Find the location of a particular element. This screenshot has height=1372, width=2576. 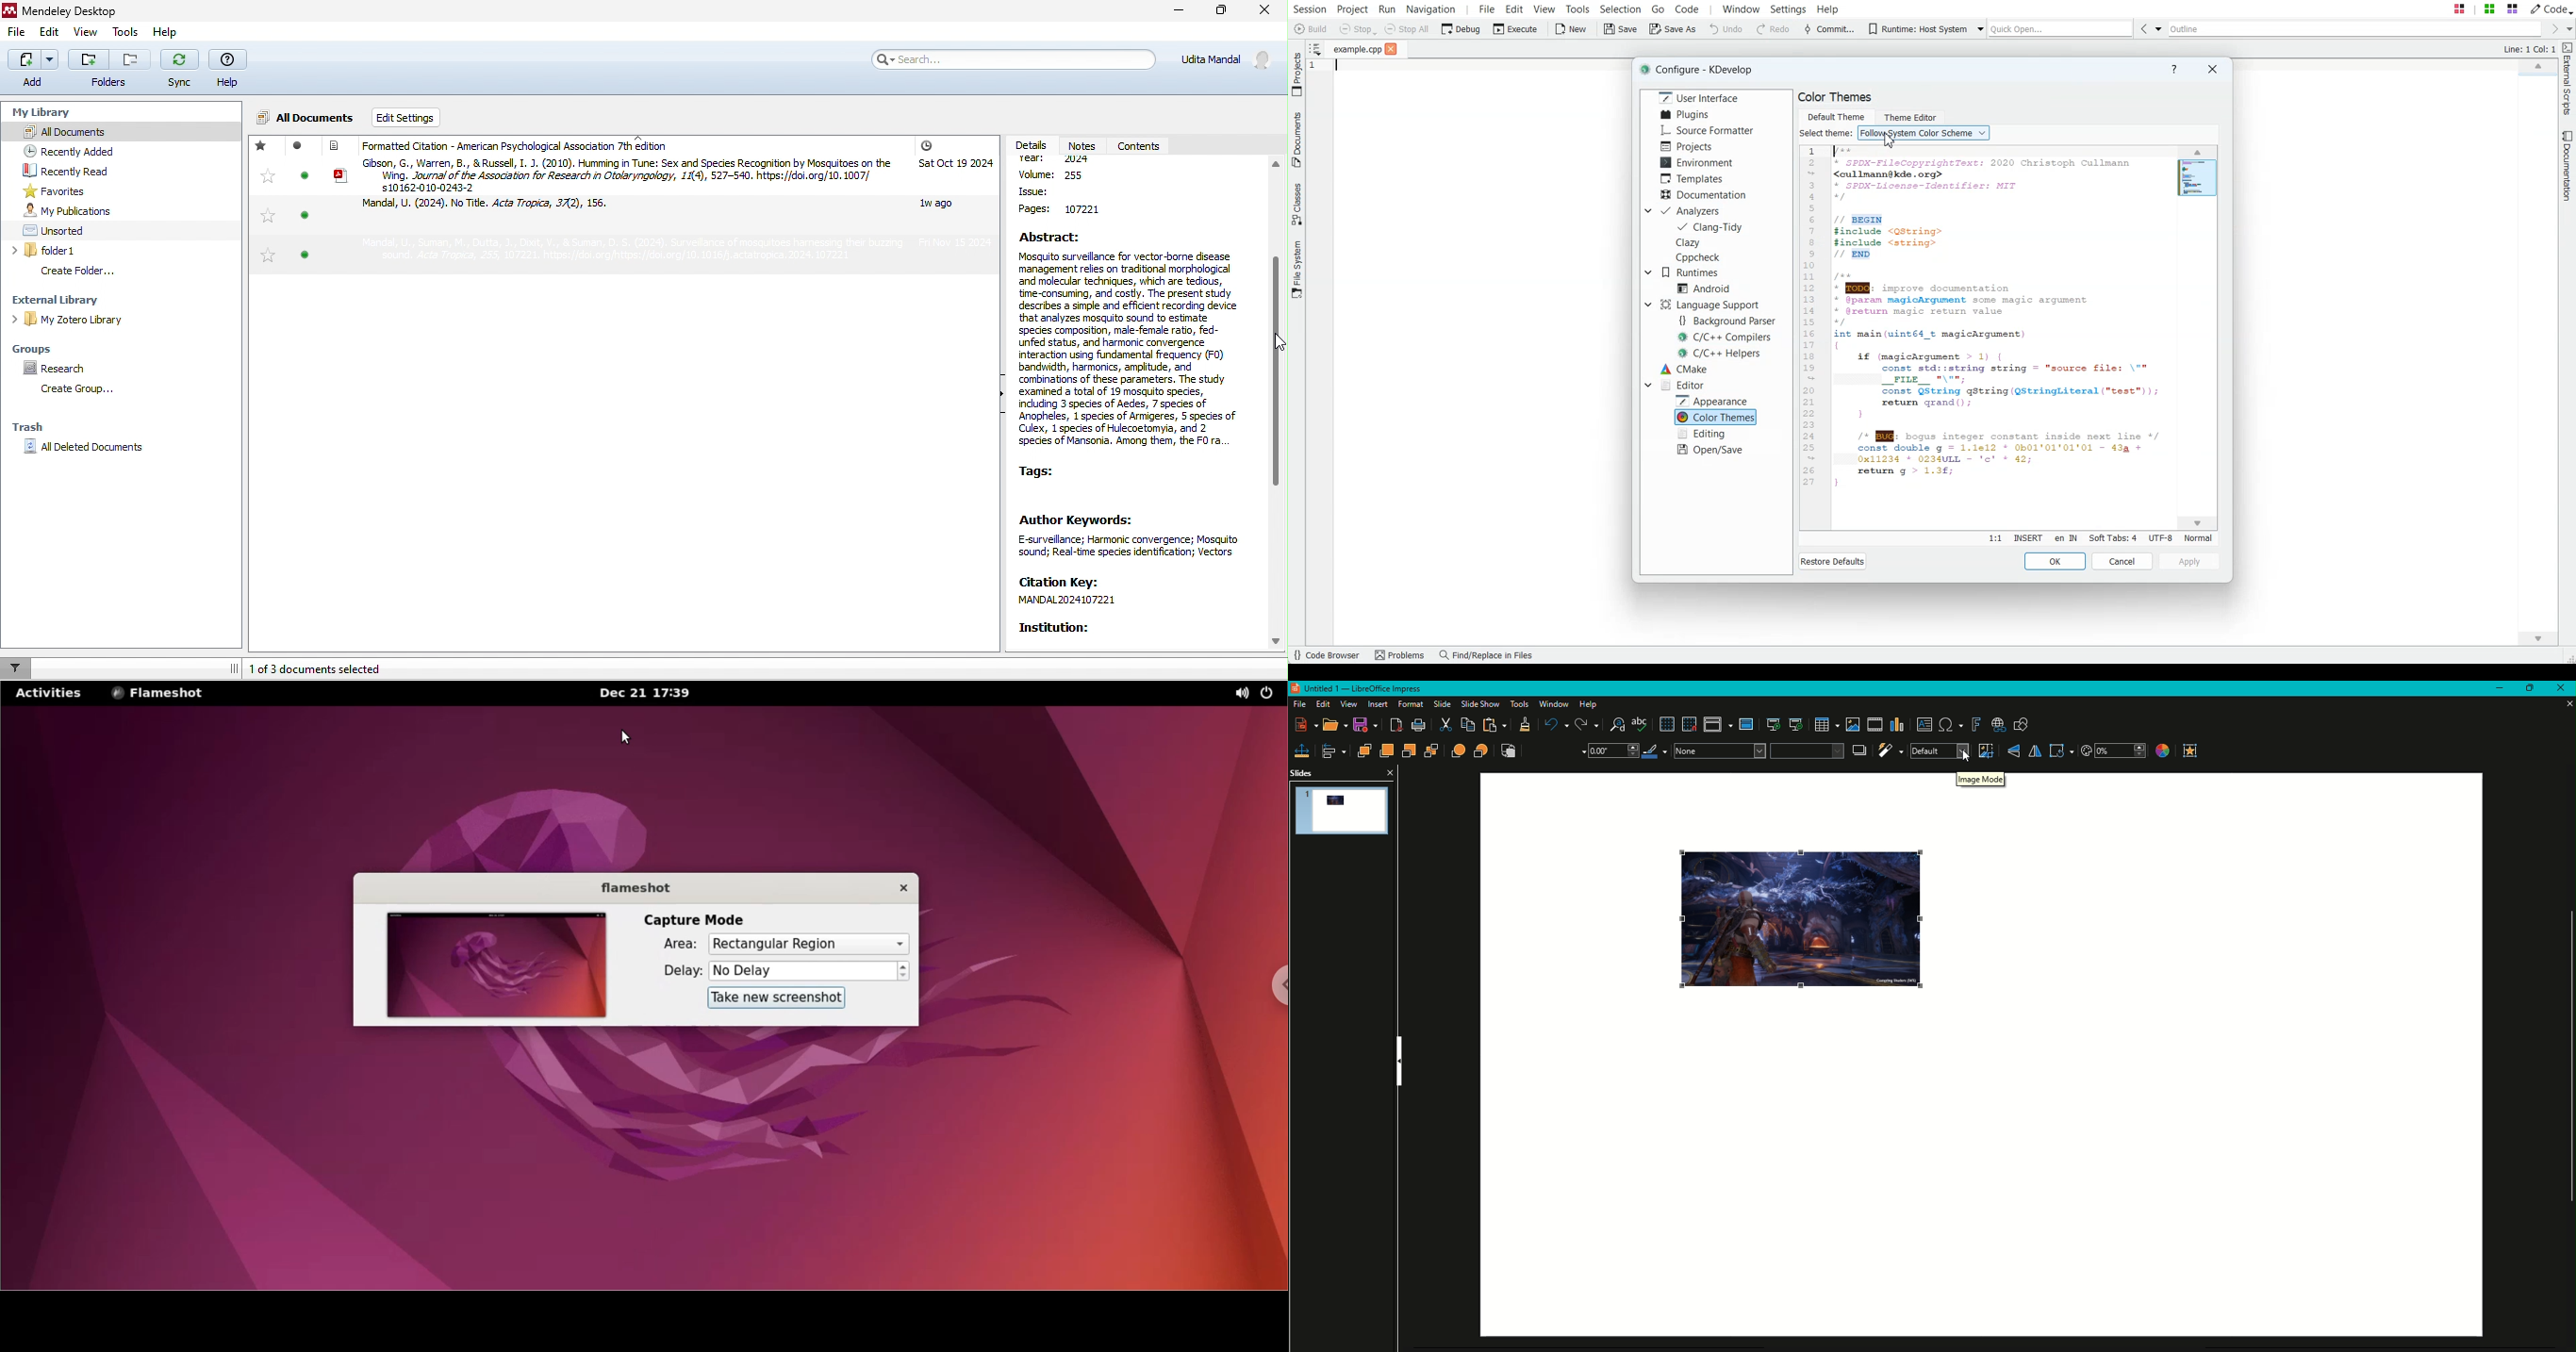

Export as PDF is located at coordinates (1397, 726).